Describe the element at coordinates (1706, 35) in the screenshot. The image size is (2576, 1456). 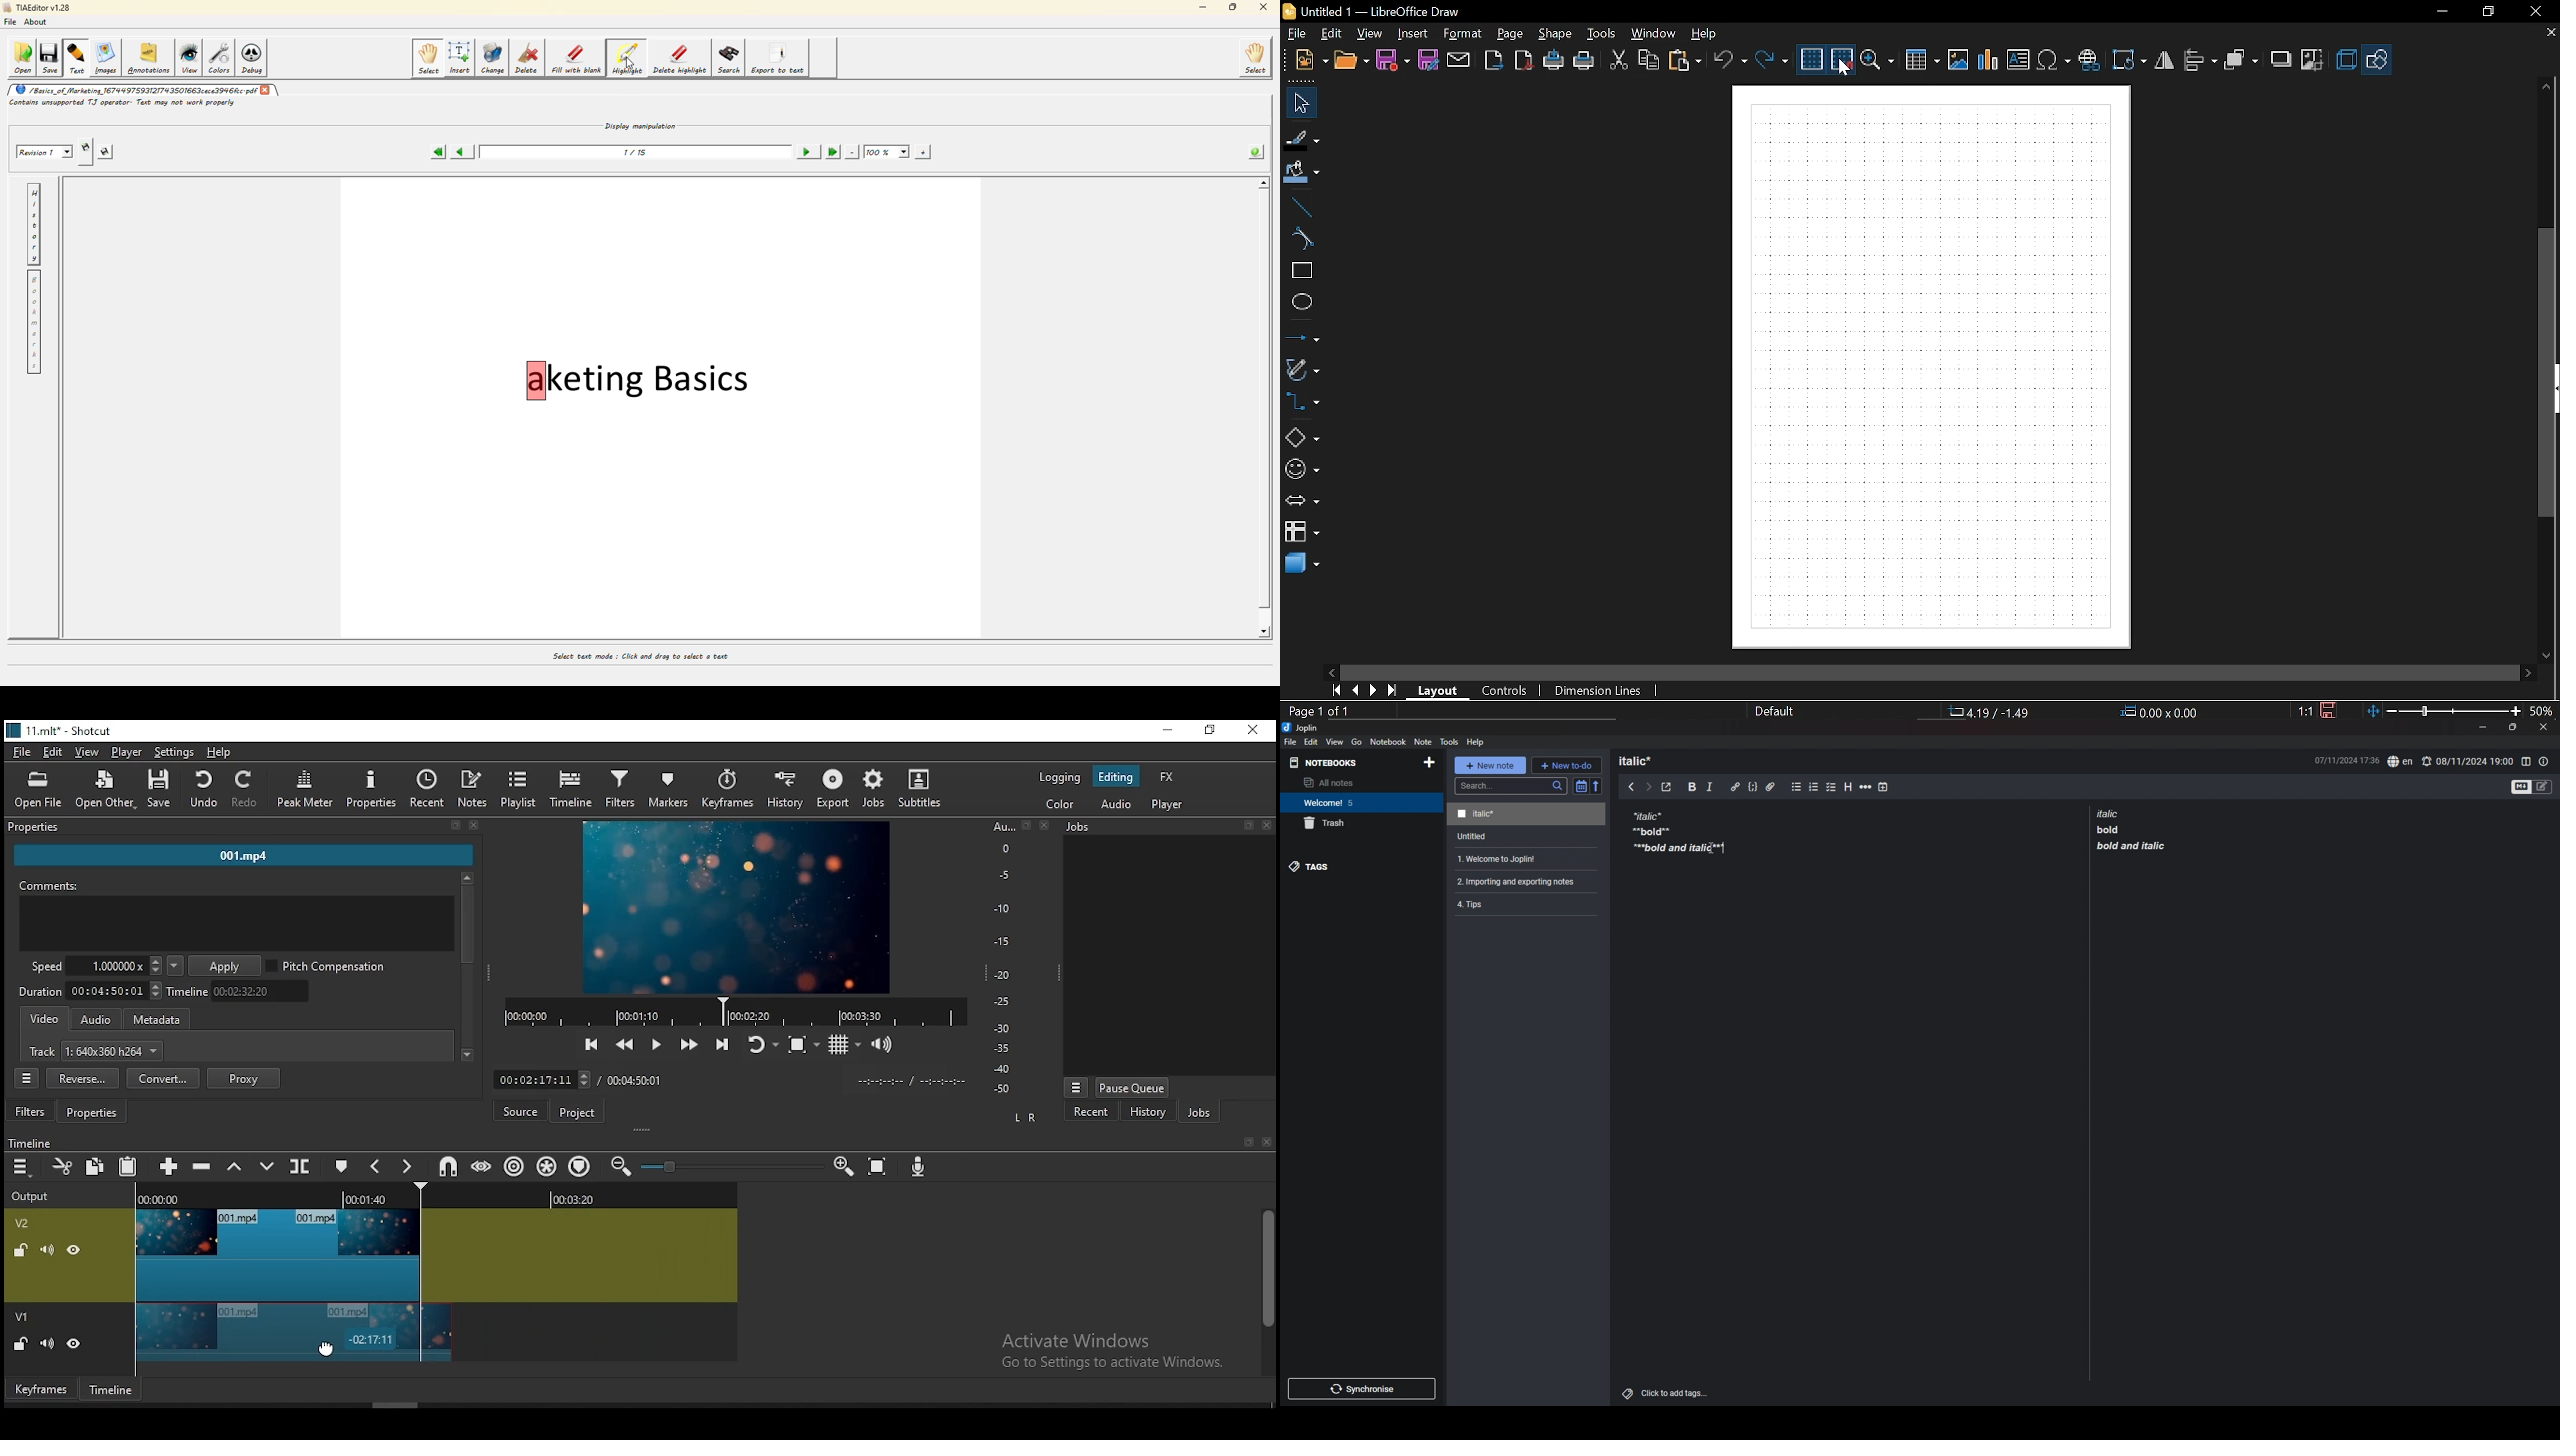
I see `help` at that location.